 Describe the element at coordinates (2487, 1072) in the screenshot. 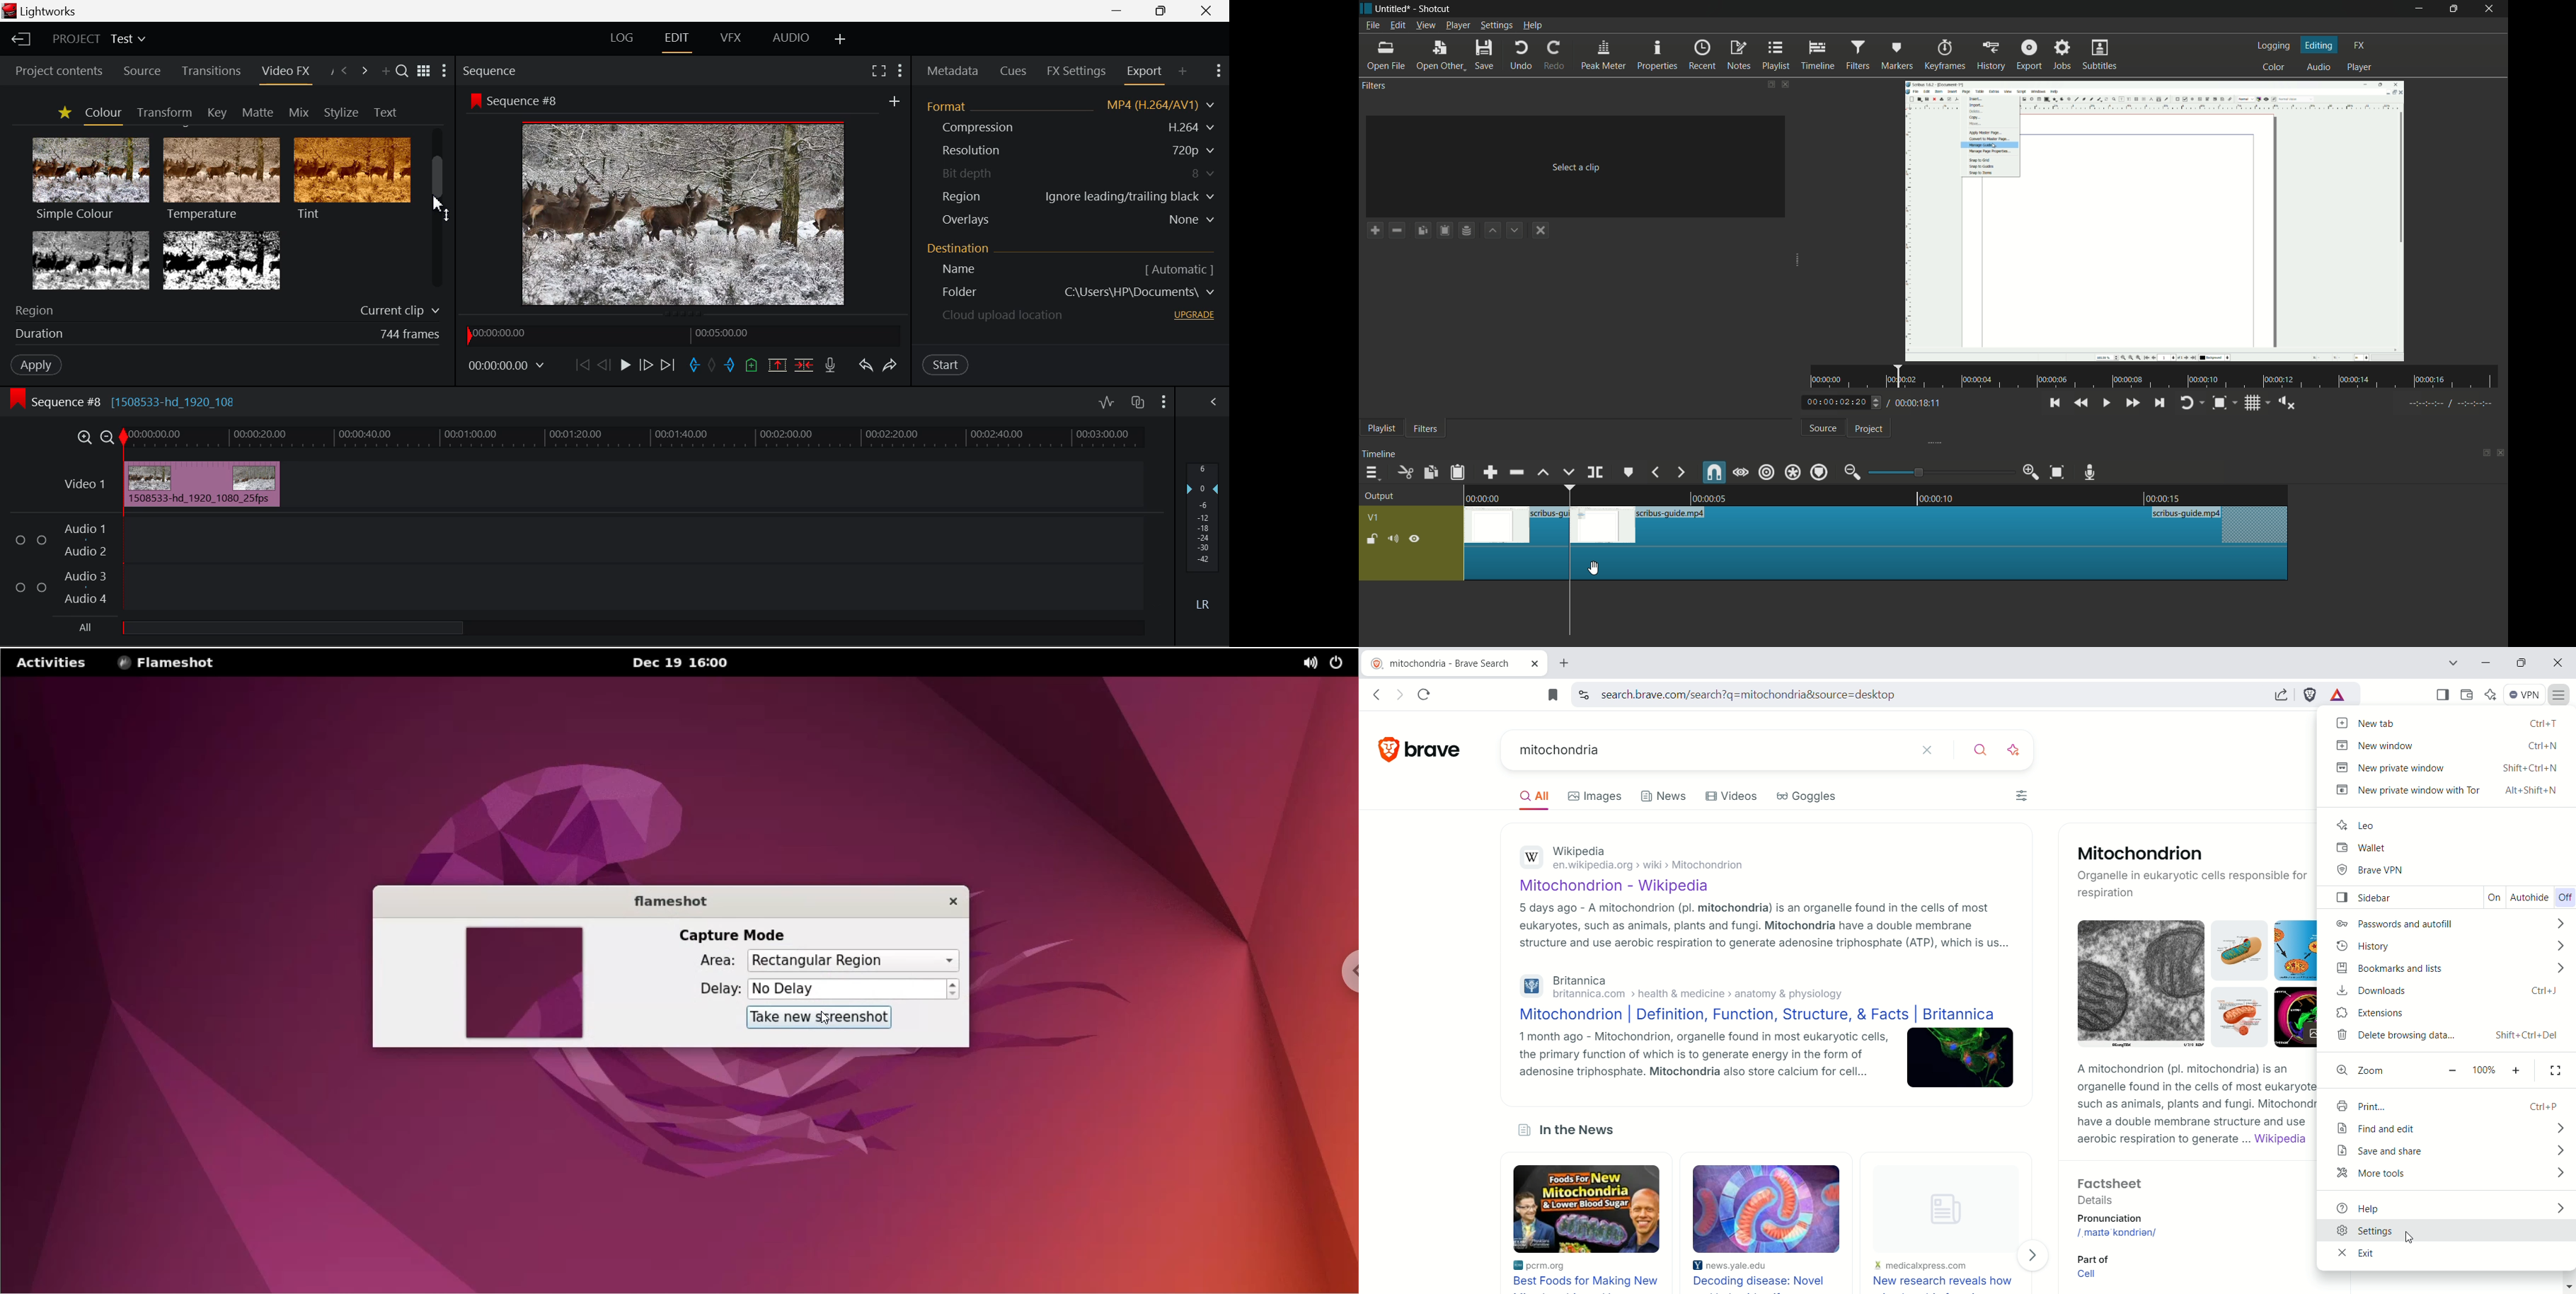

I see `100%` at that location.